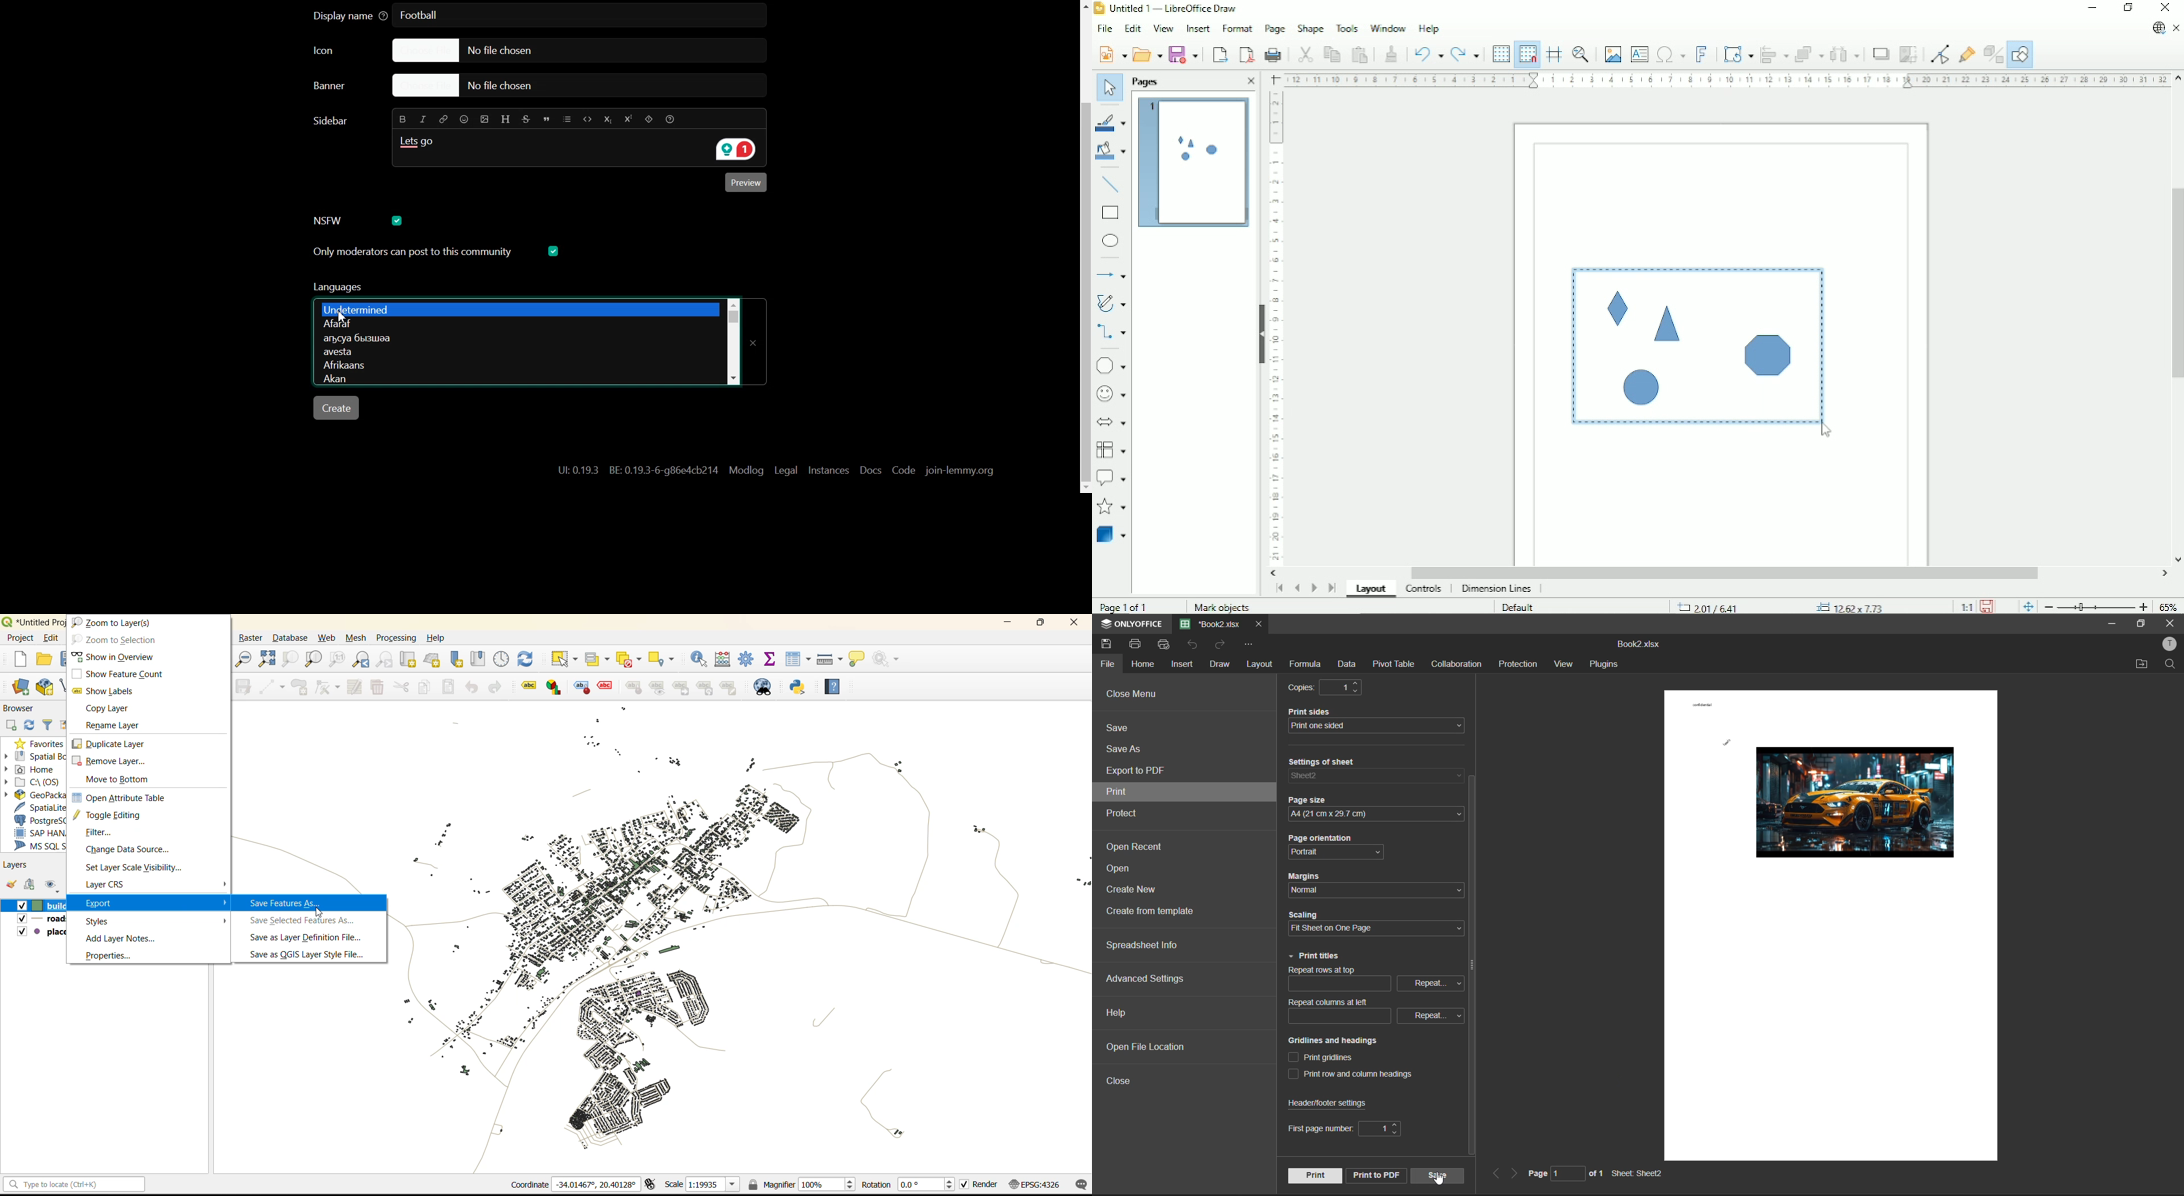 This screenshot has height=1204, width=2184. What do you see at coordinates (1331, 53) in the screenshot?
I see `Copy` at bounding box center [1331, 53].